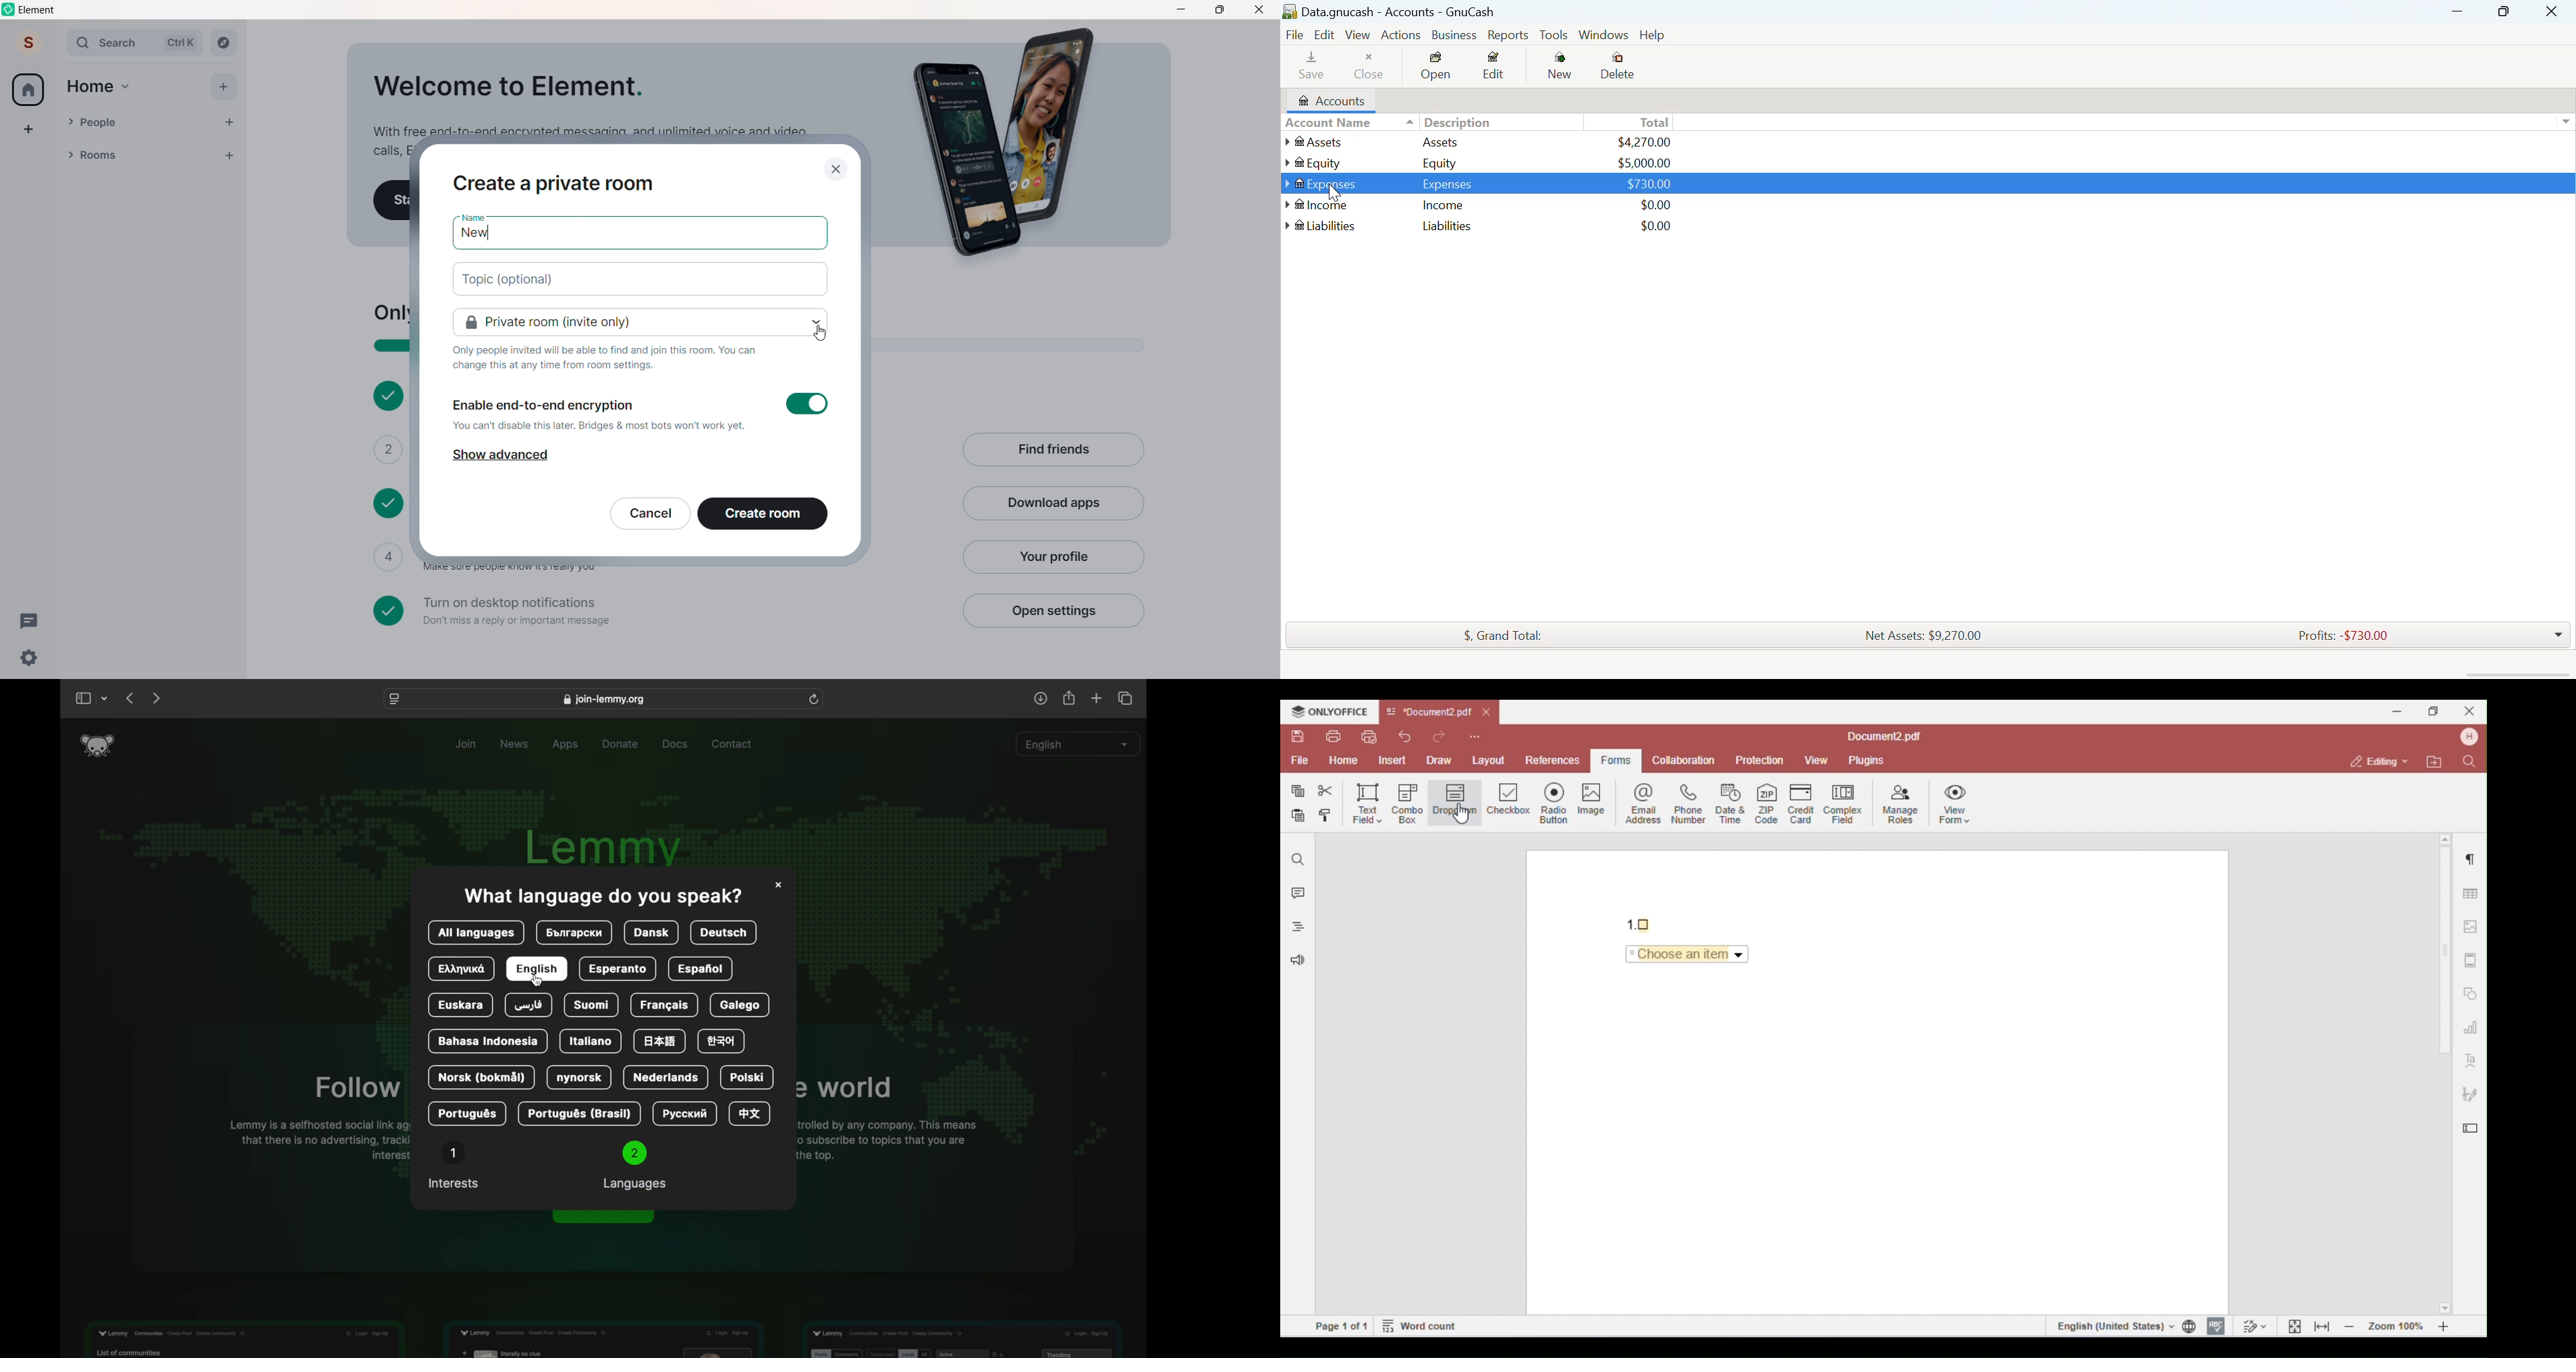 The height and width of the screenshot is (1372, 2576). I want to click on Create room, so click(763, 514).